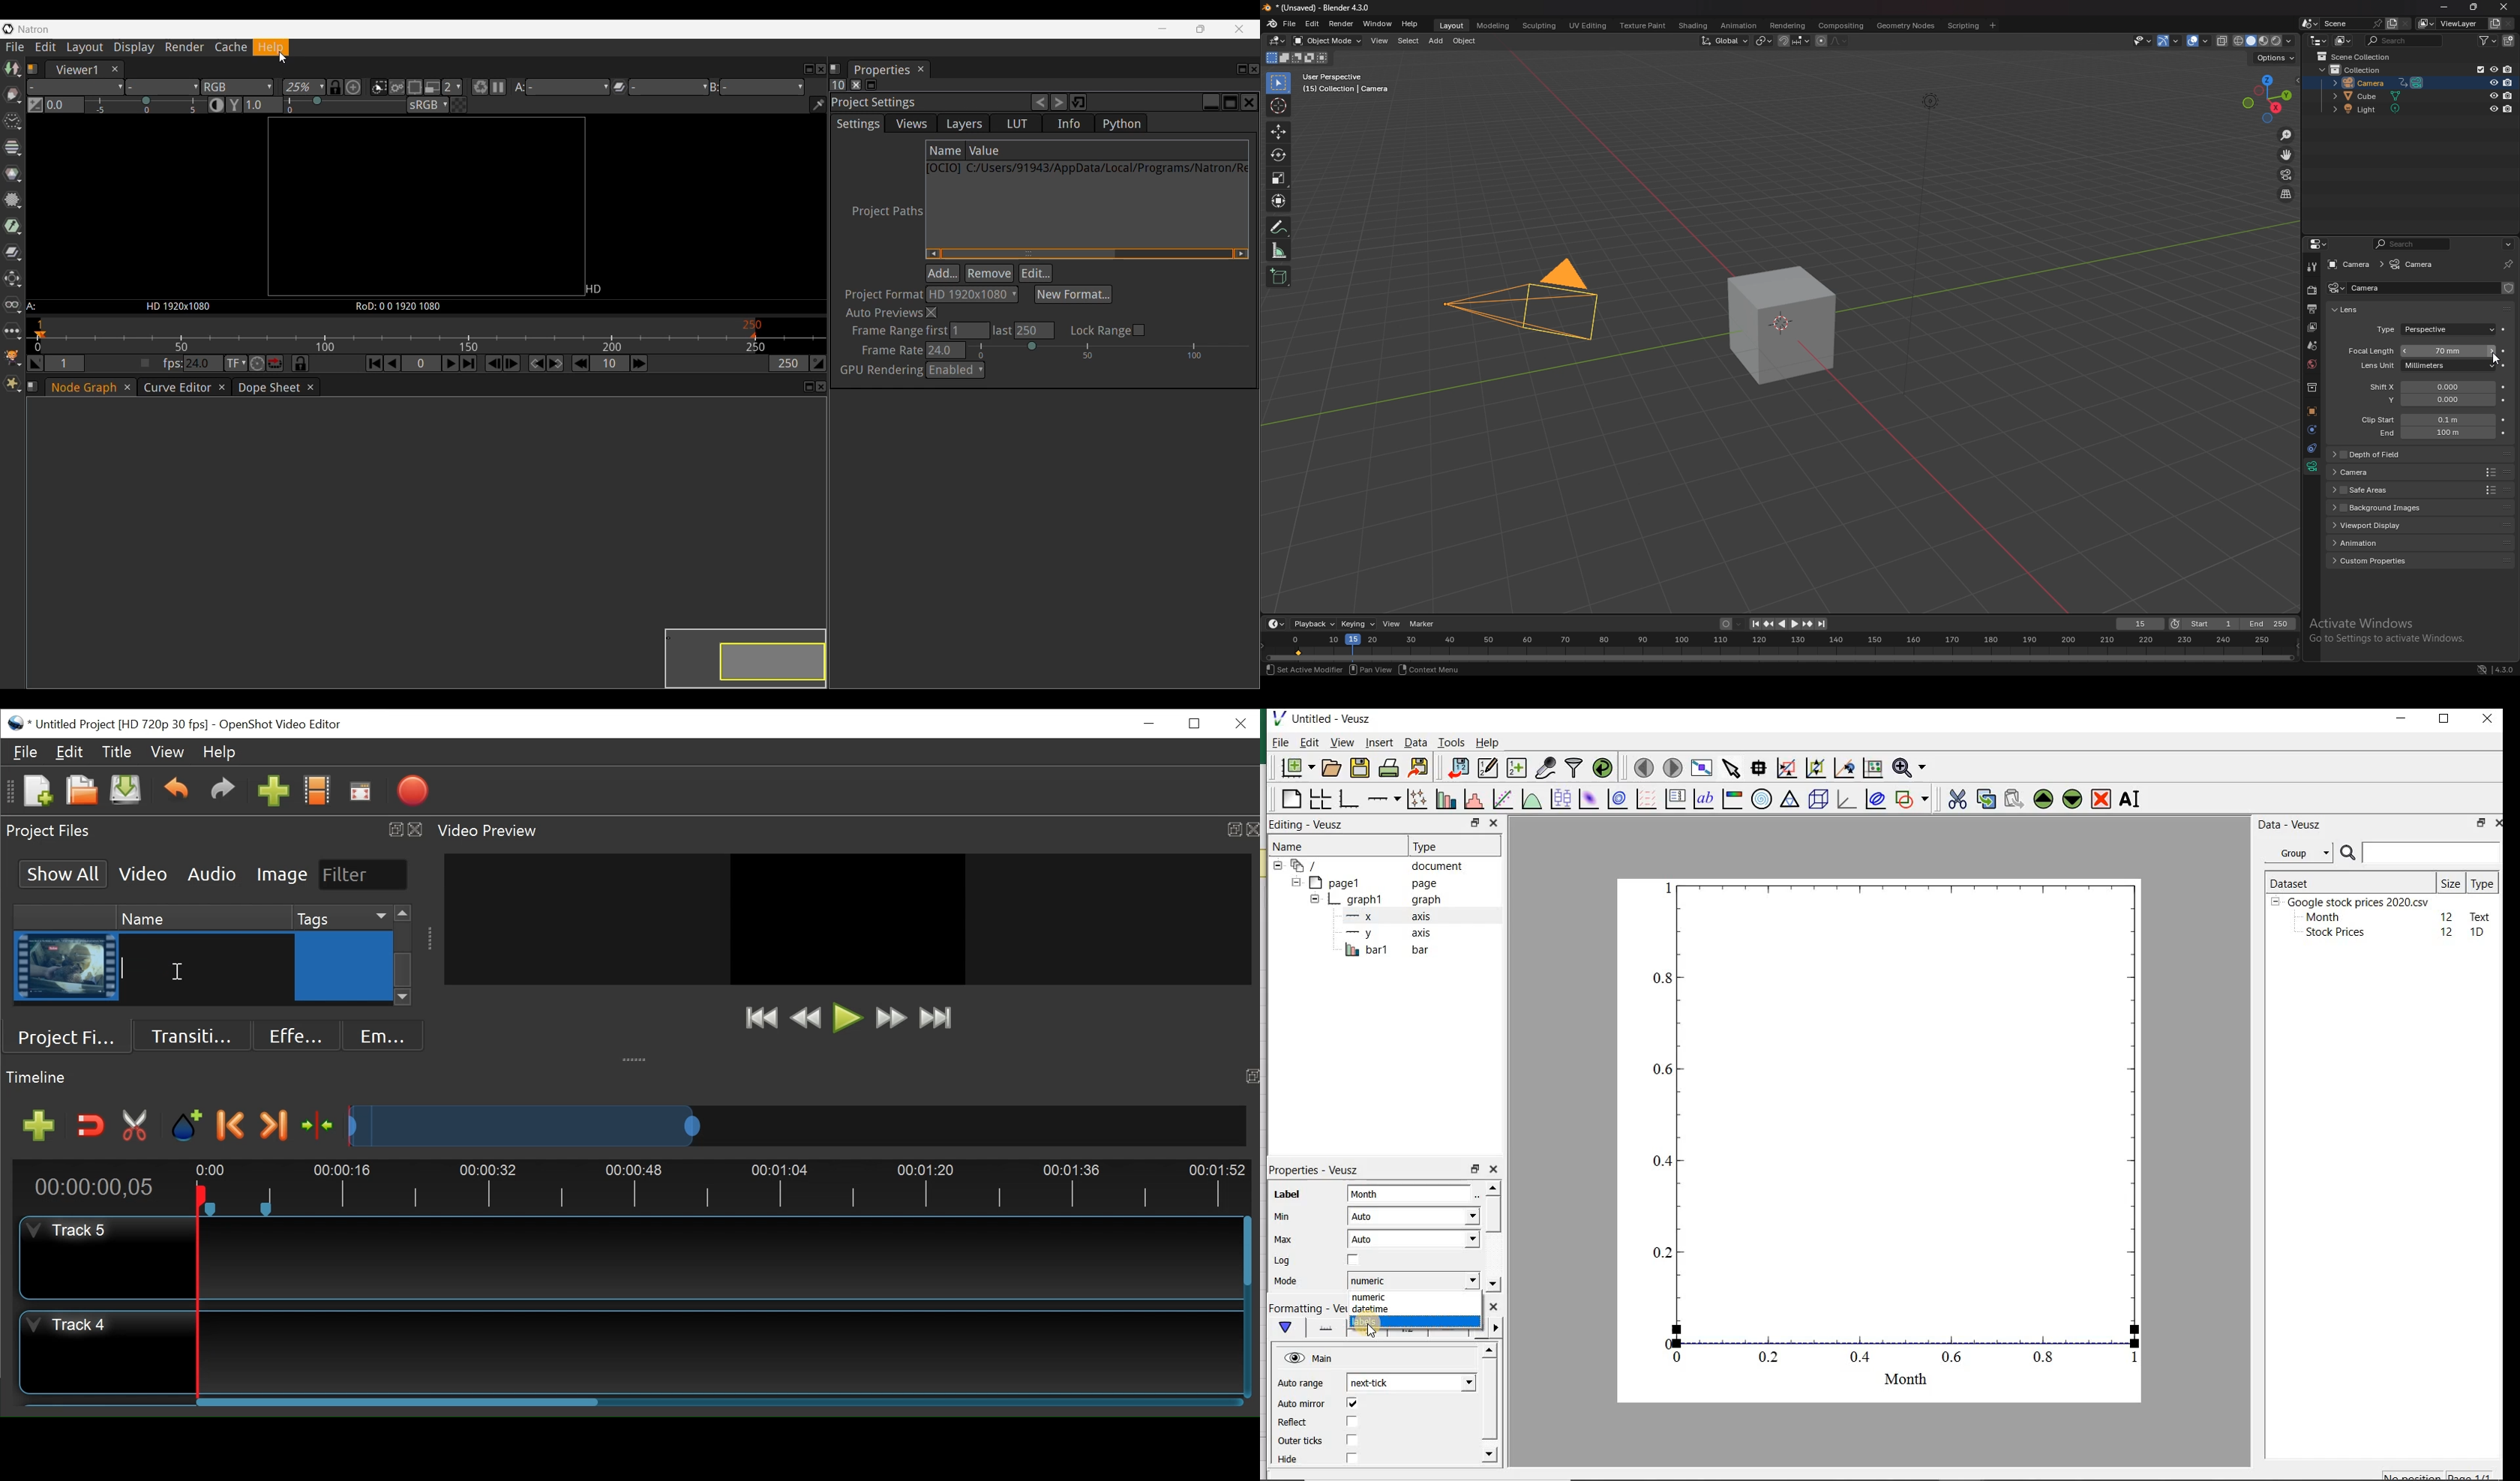  I want to click on image color bar, so click(1731, 799).